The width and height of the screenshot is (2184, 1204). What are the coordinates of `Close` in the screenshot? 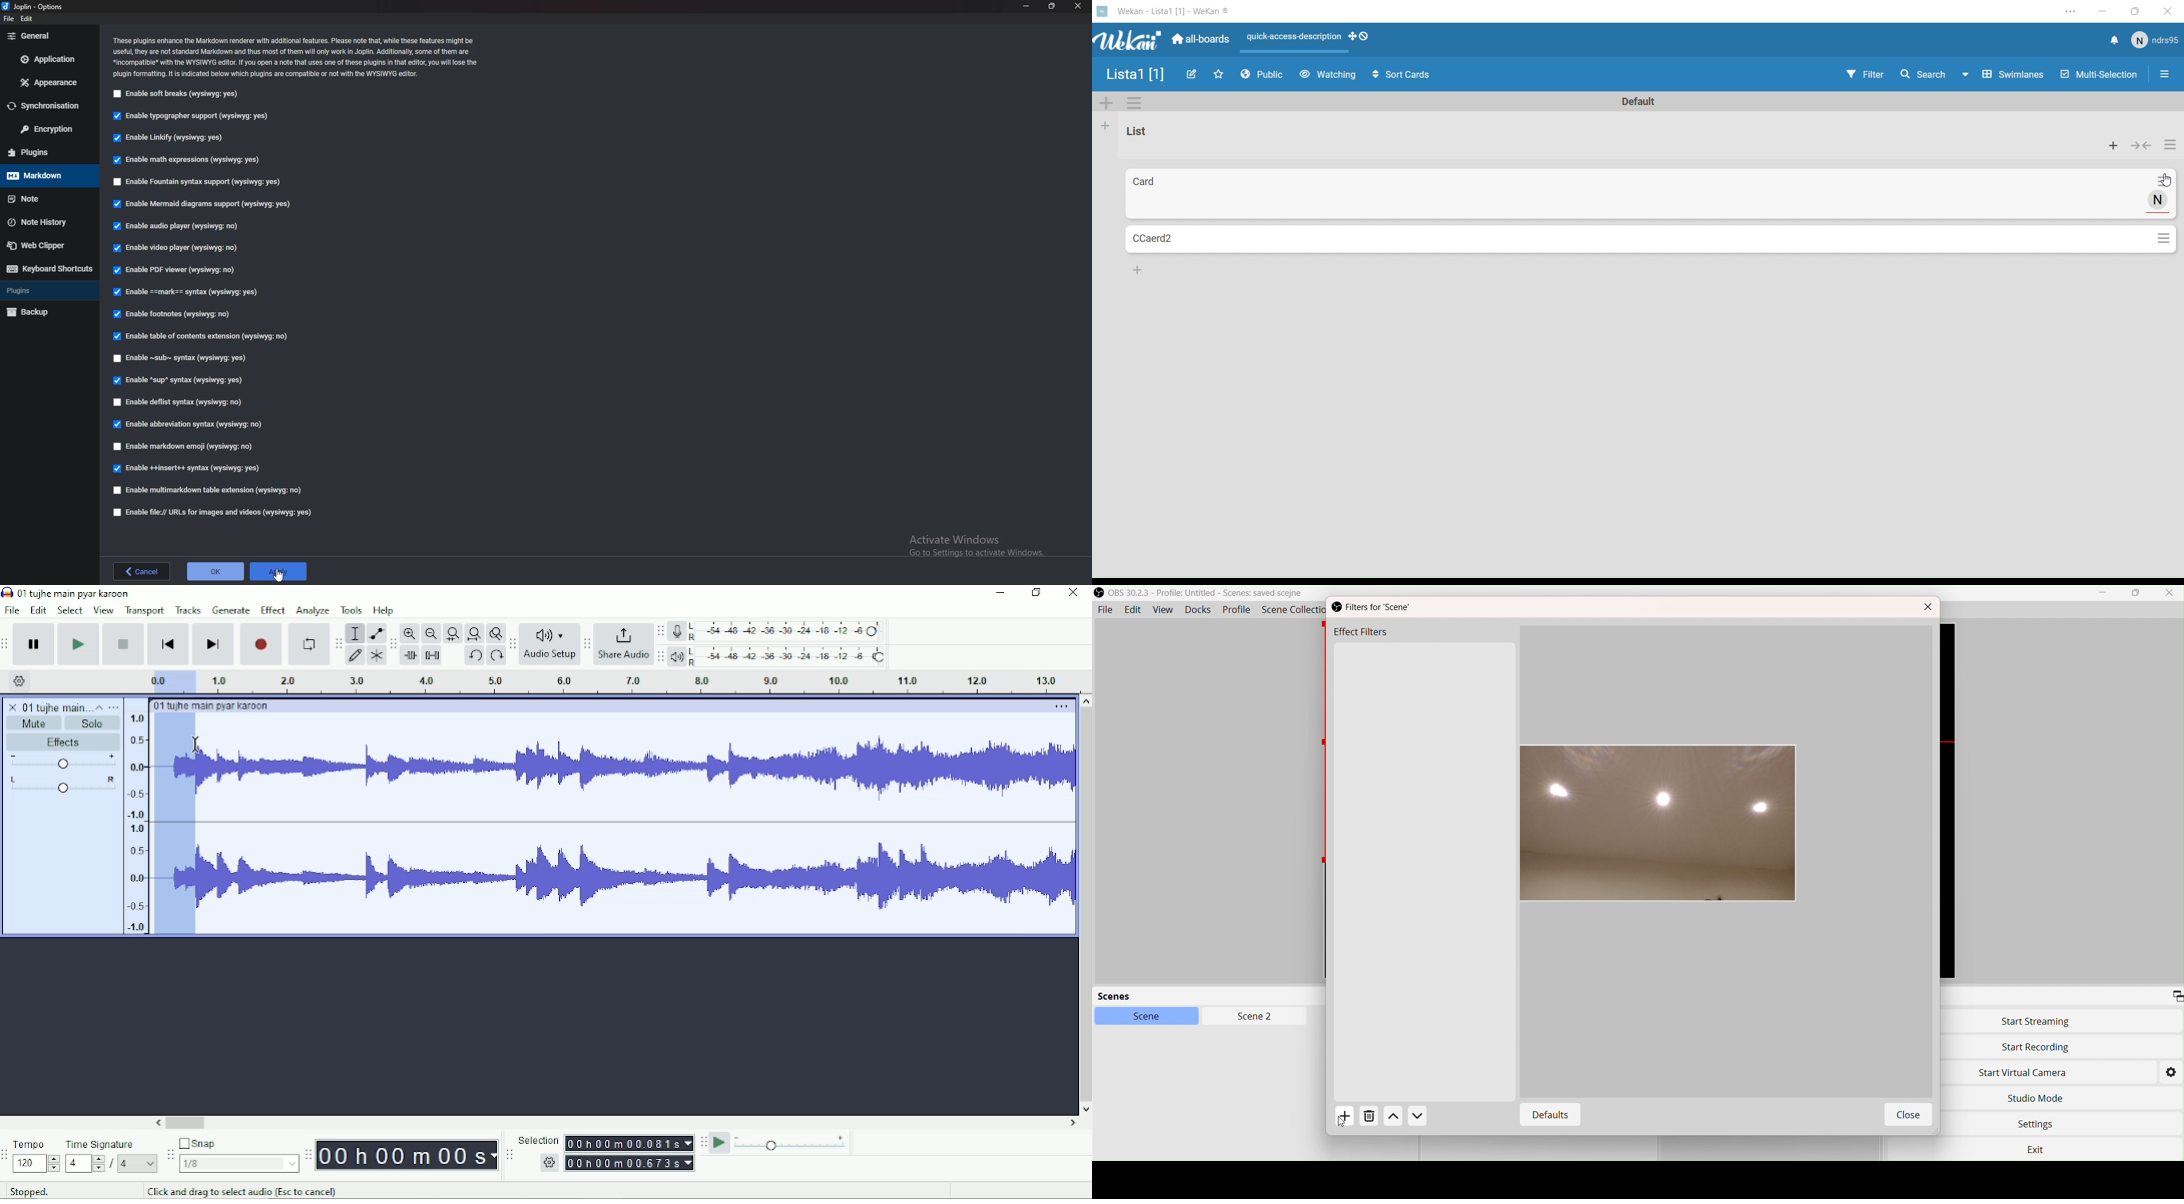 It's located at (2169, 592).